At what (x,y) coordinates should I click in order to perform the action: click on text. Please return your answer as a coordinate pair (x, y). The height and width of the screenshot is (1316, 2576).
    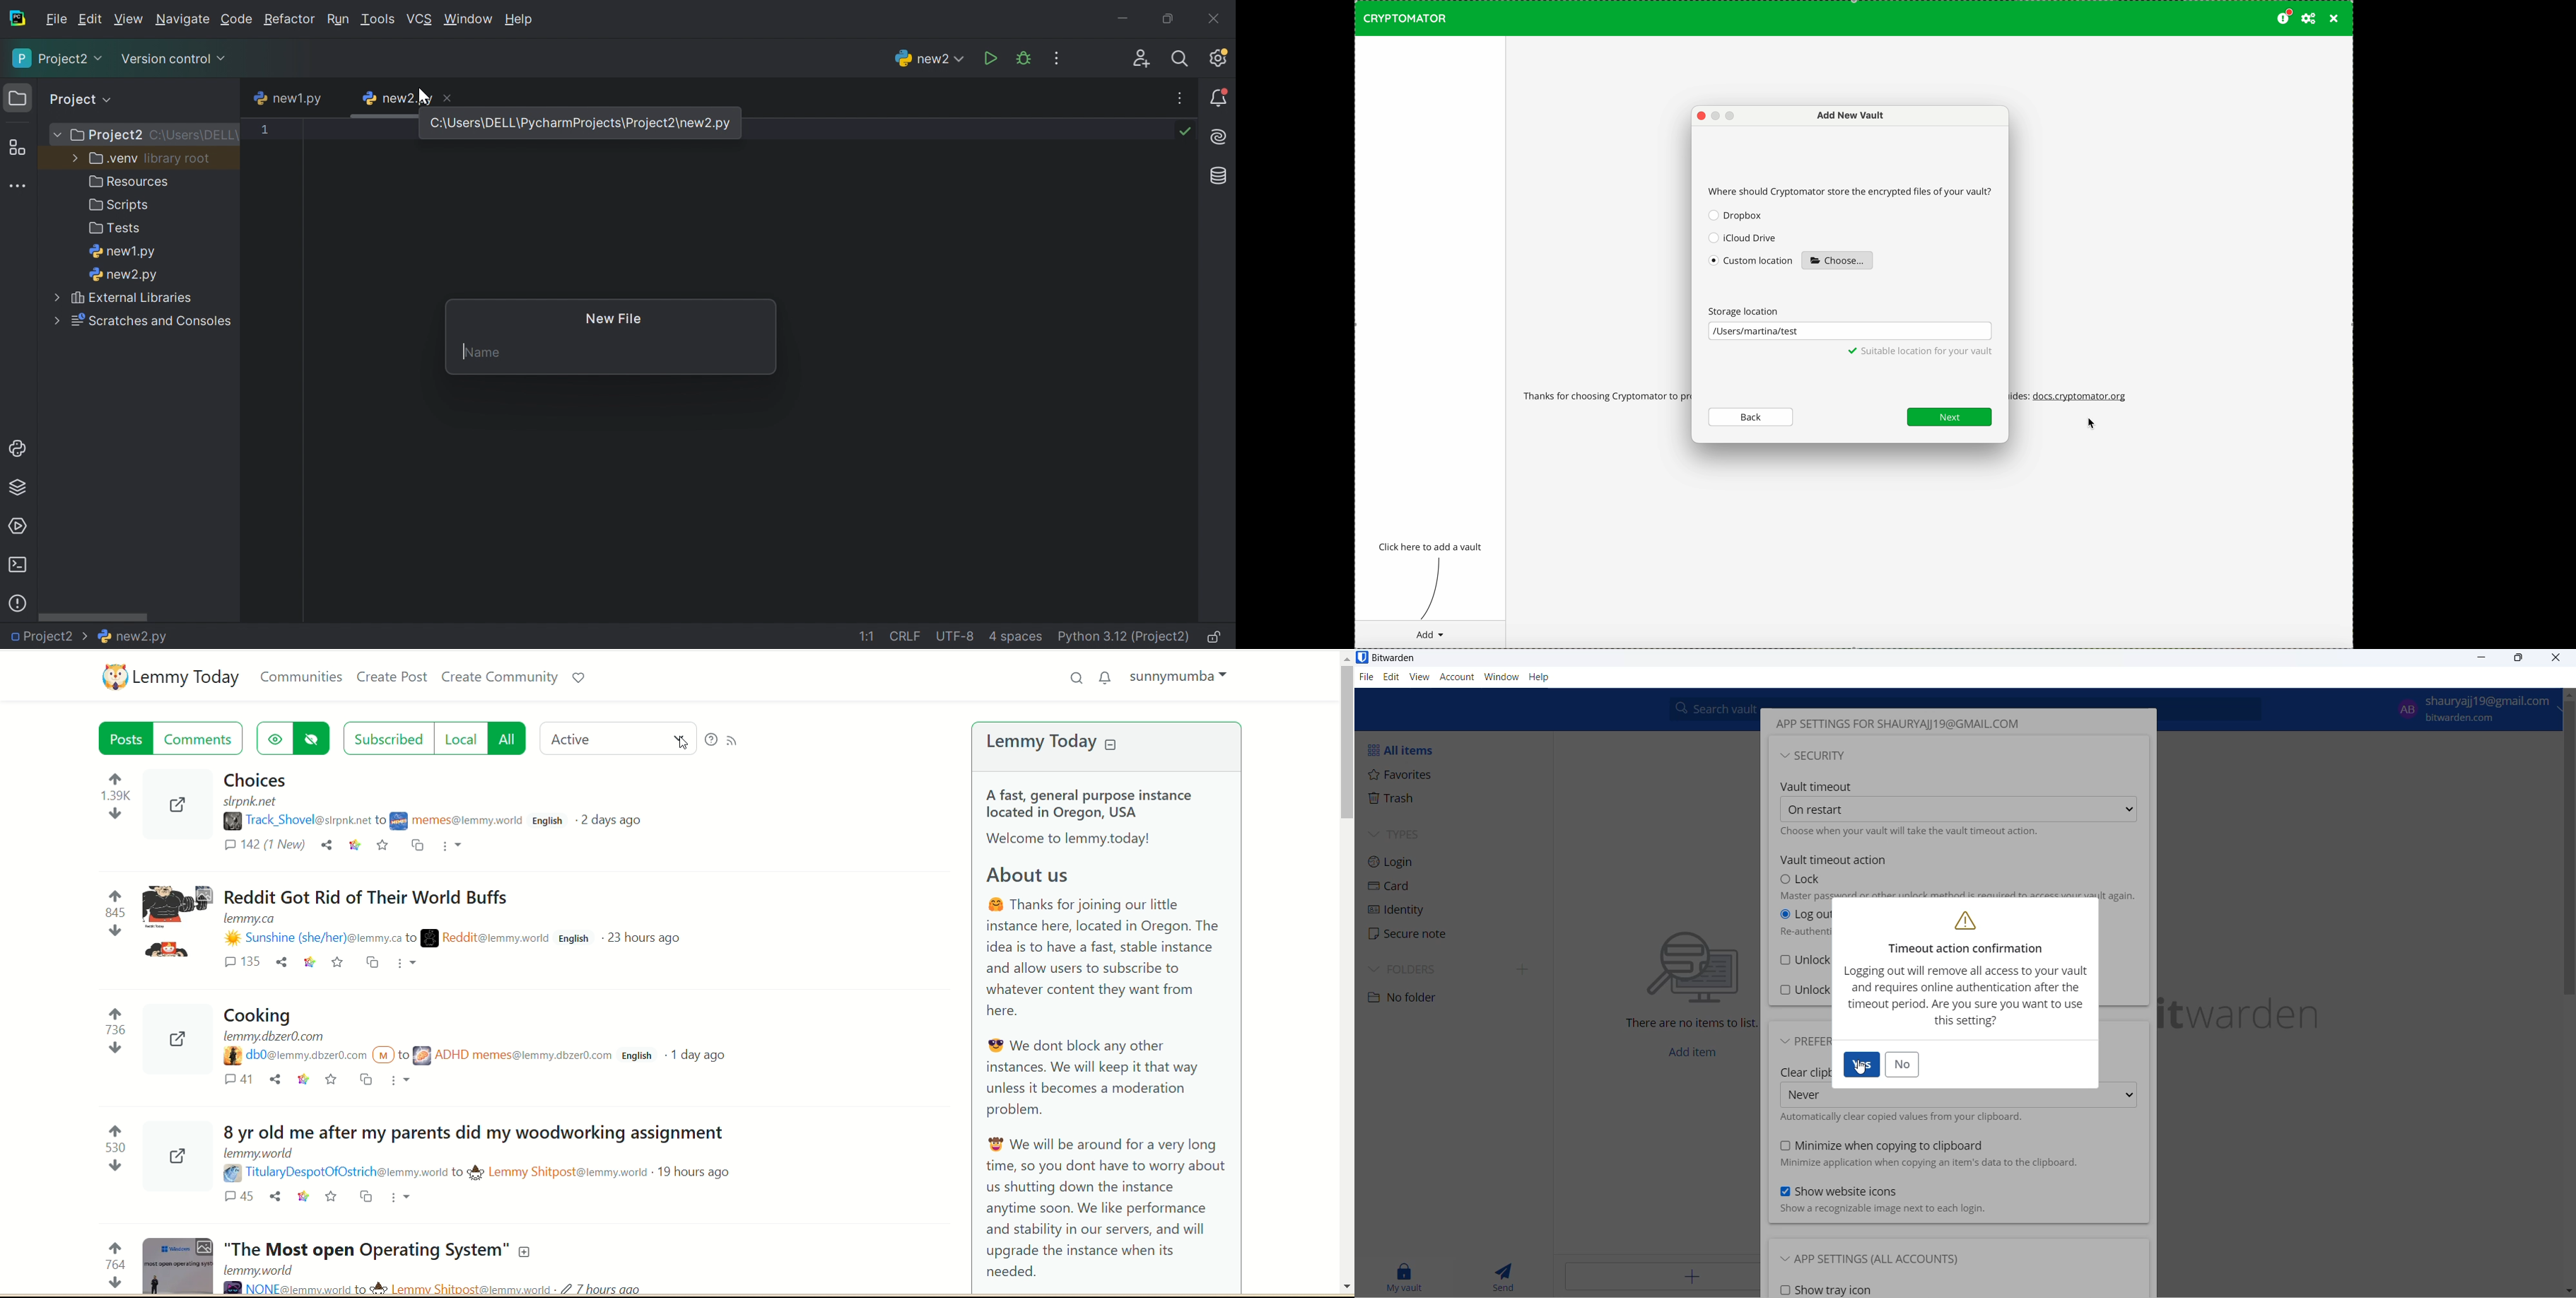
    Looking at the image, I should click on (1898, 1210).